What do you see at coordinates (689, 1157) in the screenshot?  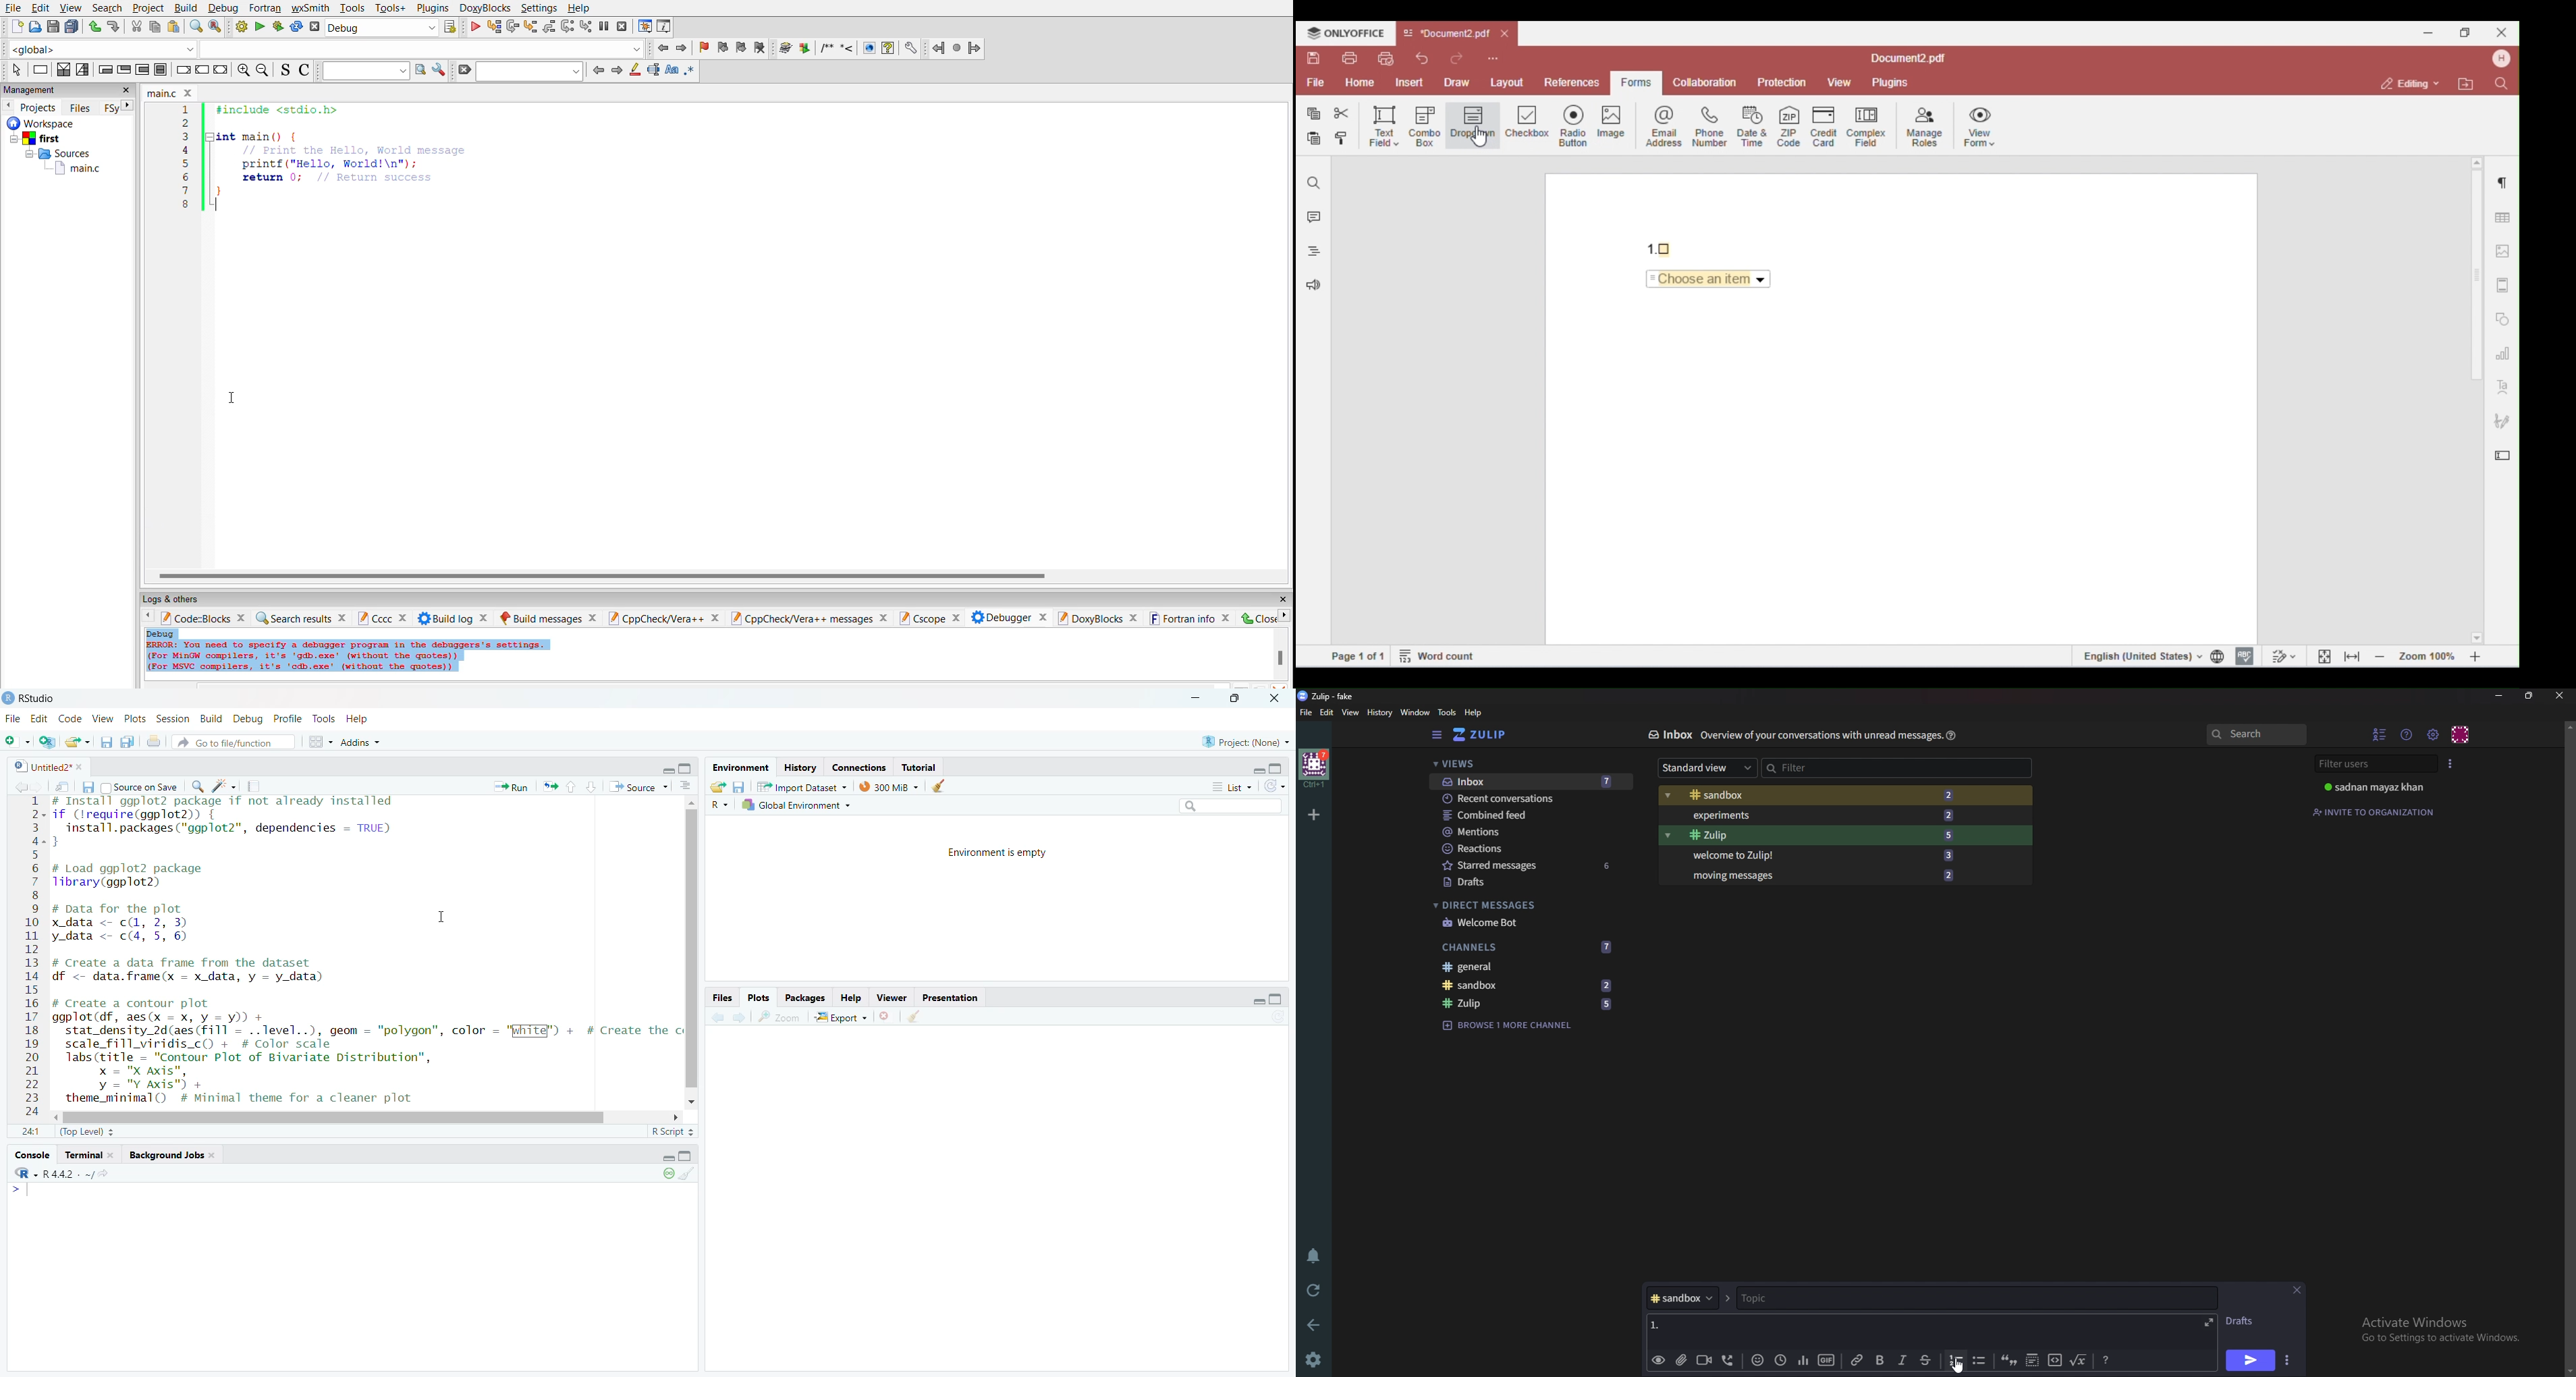 I see `hide console` at bounding box center [689, 1157].